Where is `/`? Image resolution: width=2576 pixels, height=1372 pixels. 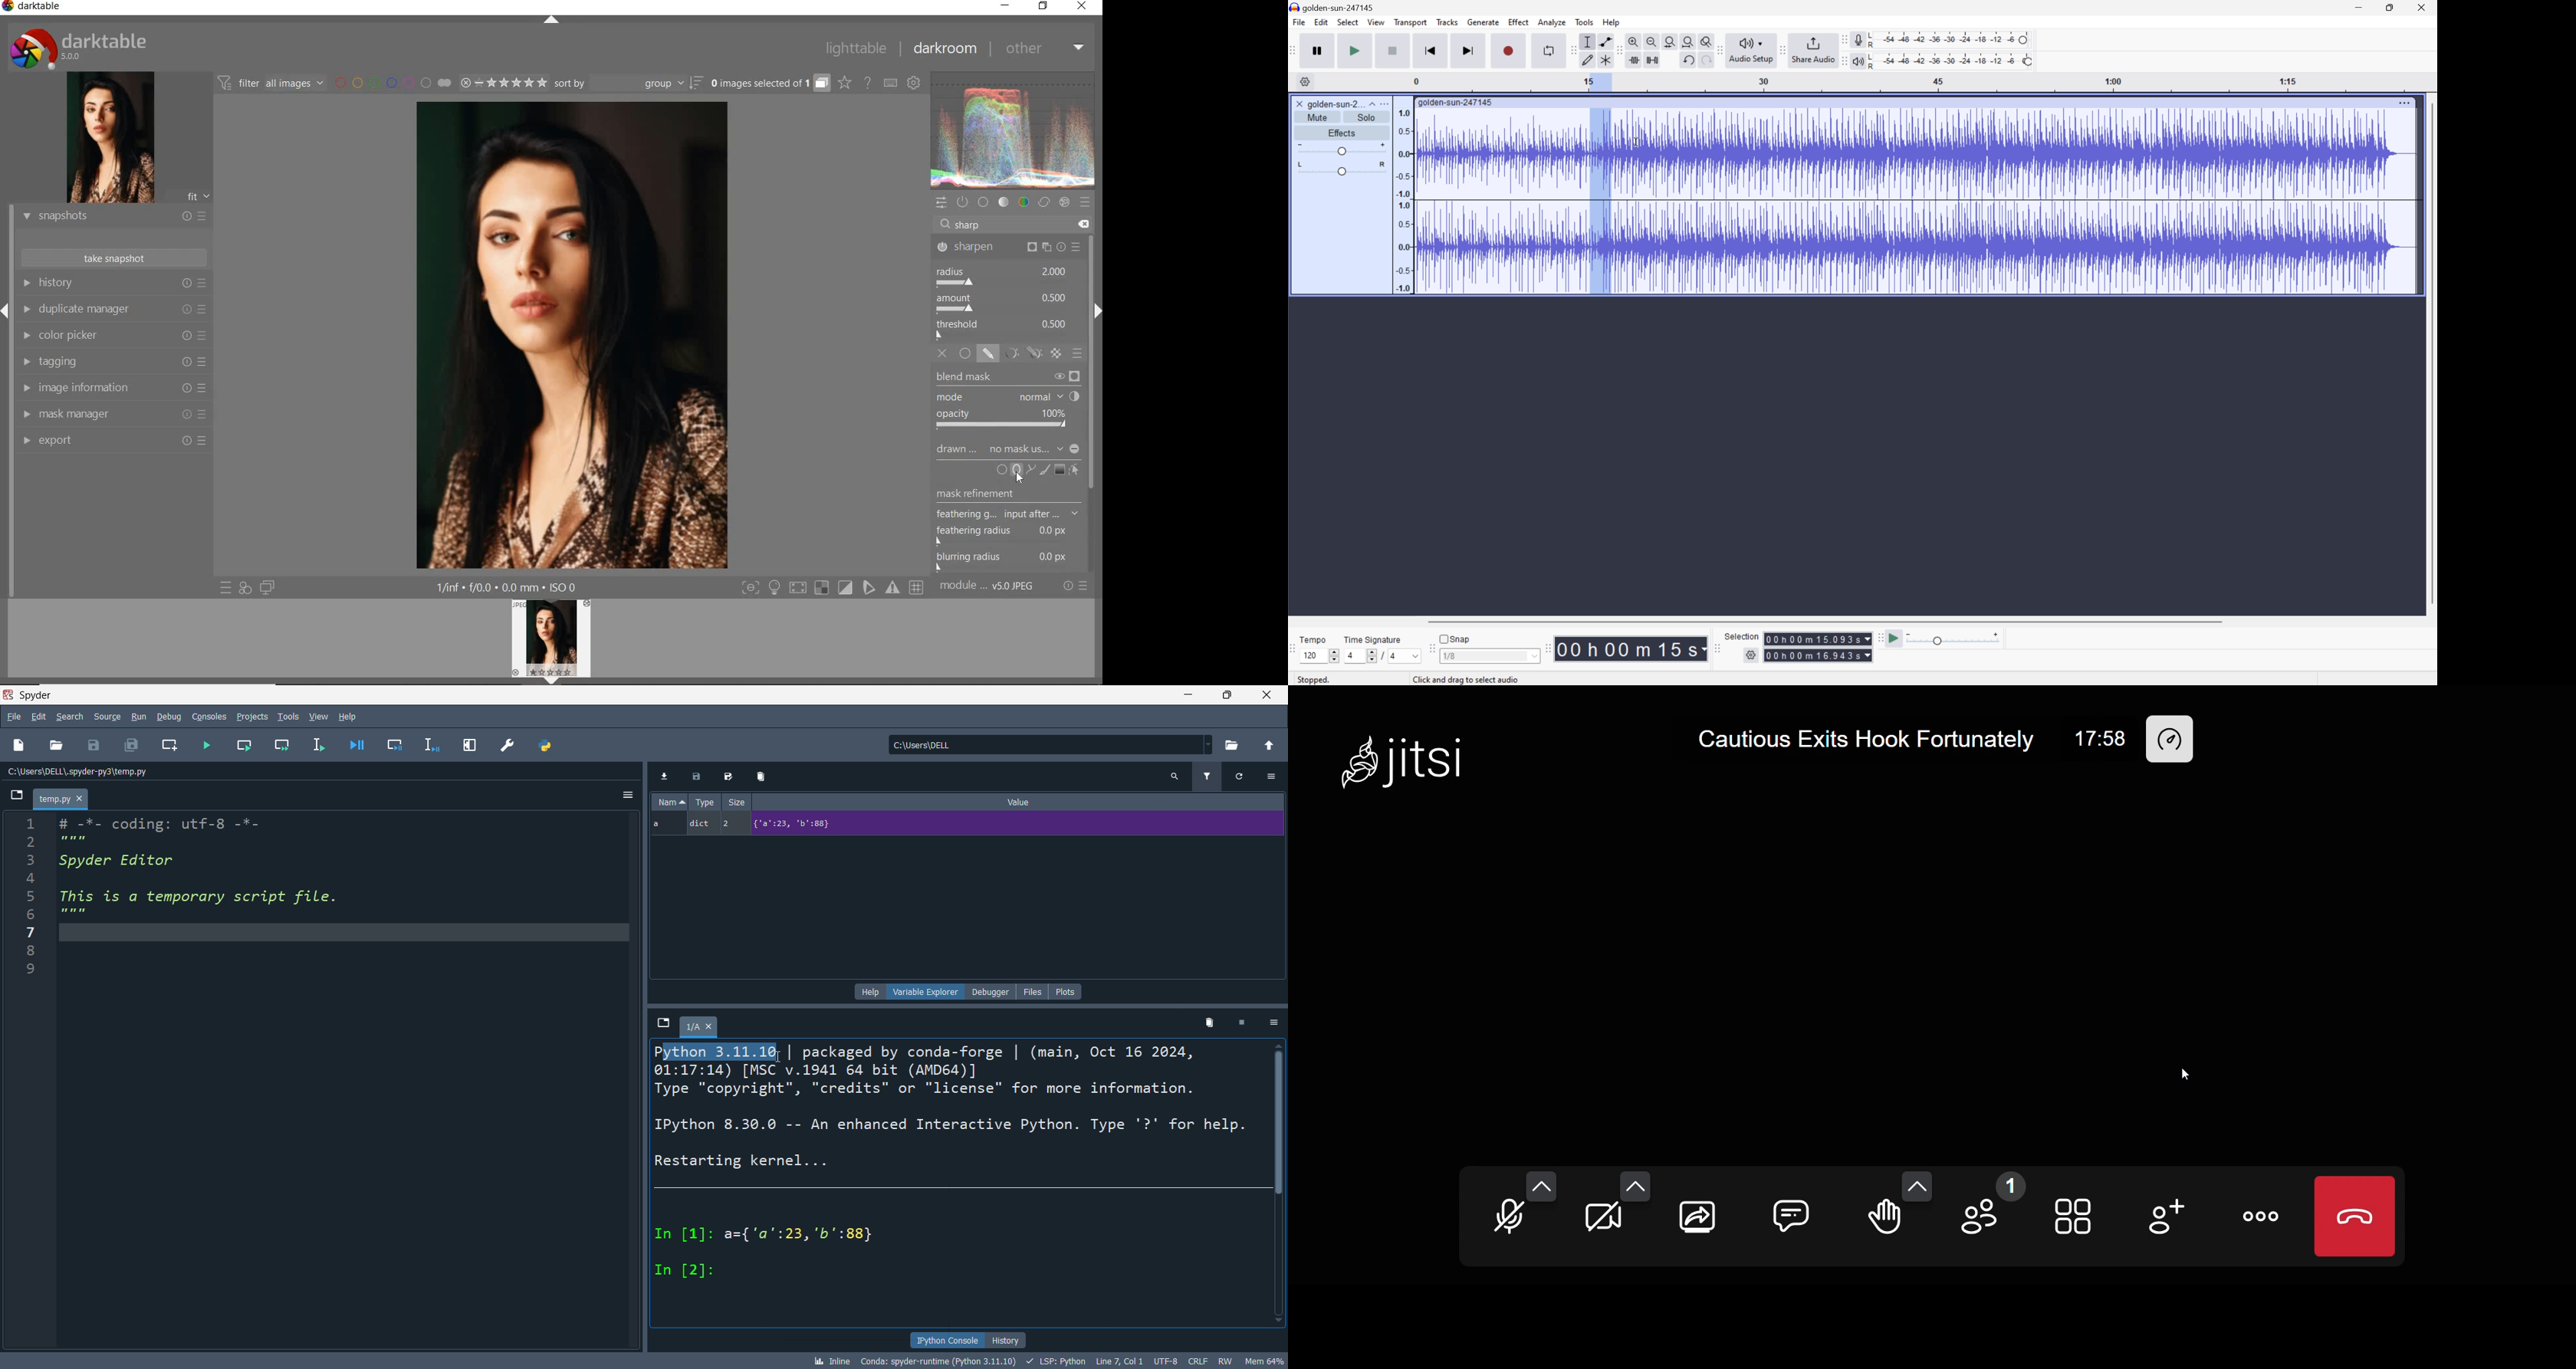
/ is located at coordinates (1381, 655).